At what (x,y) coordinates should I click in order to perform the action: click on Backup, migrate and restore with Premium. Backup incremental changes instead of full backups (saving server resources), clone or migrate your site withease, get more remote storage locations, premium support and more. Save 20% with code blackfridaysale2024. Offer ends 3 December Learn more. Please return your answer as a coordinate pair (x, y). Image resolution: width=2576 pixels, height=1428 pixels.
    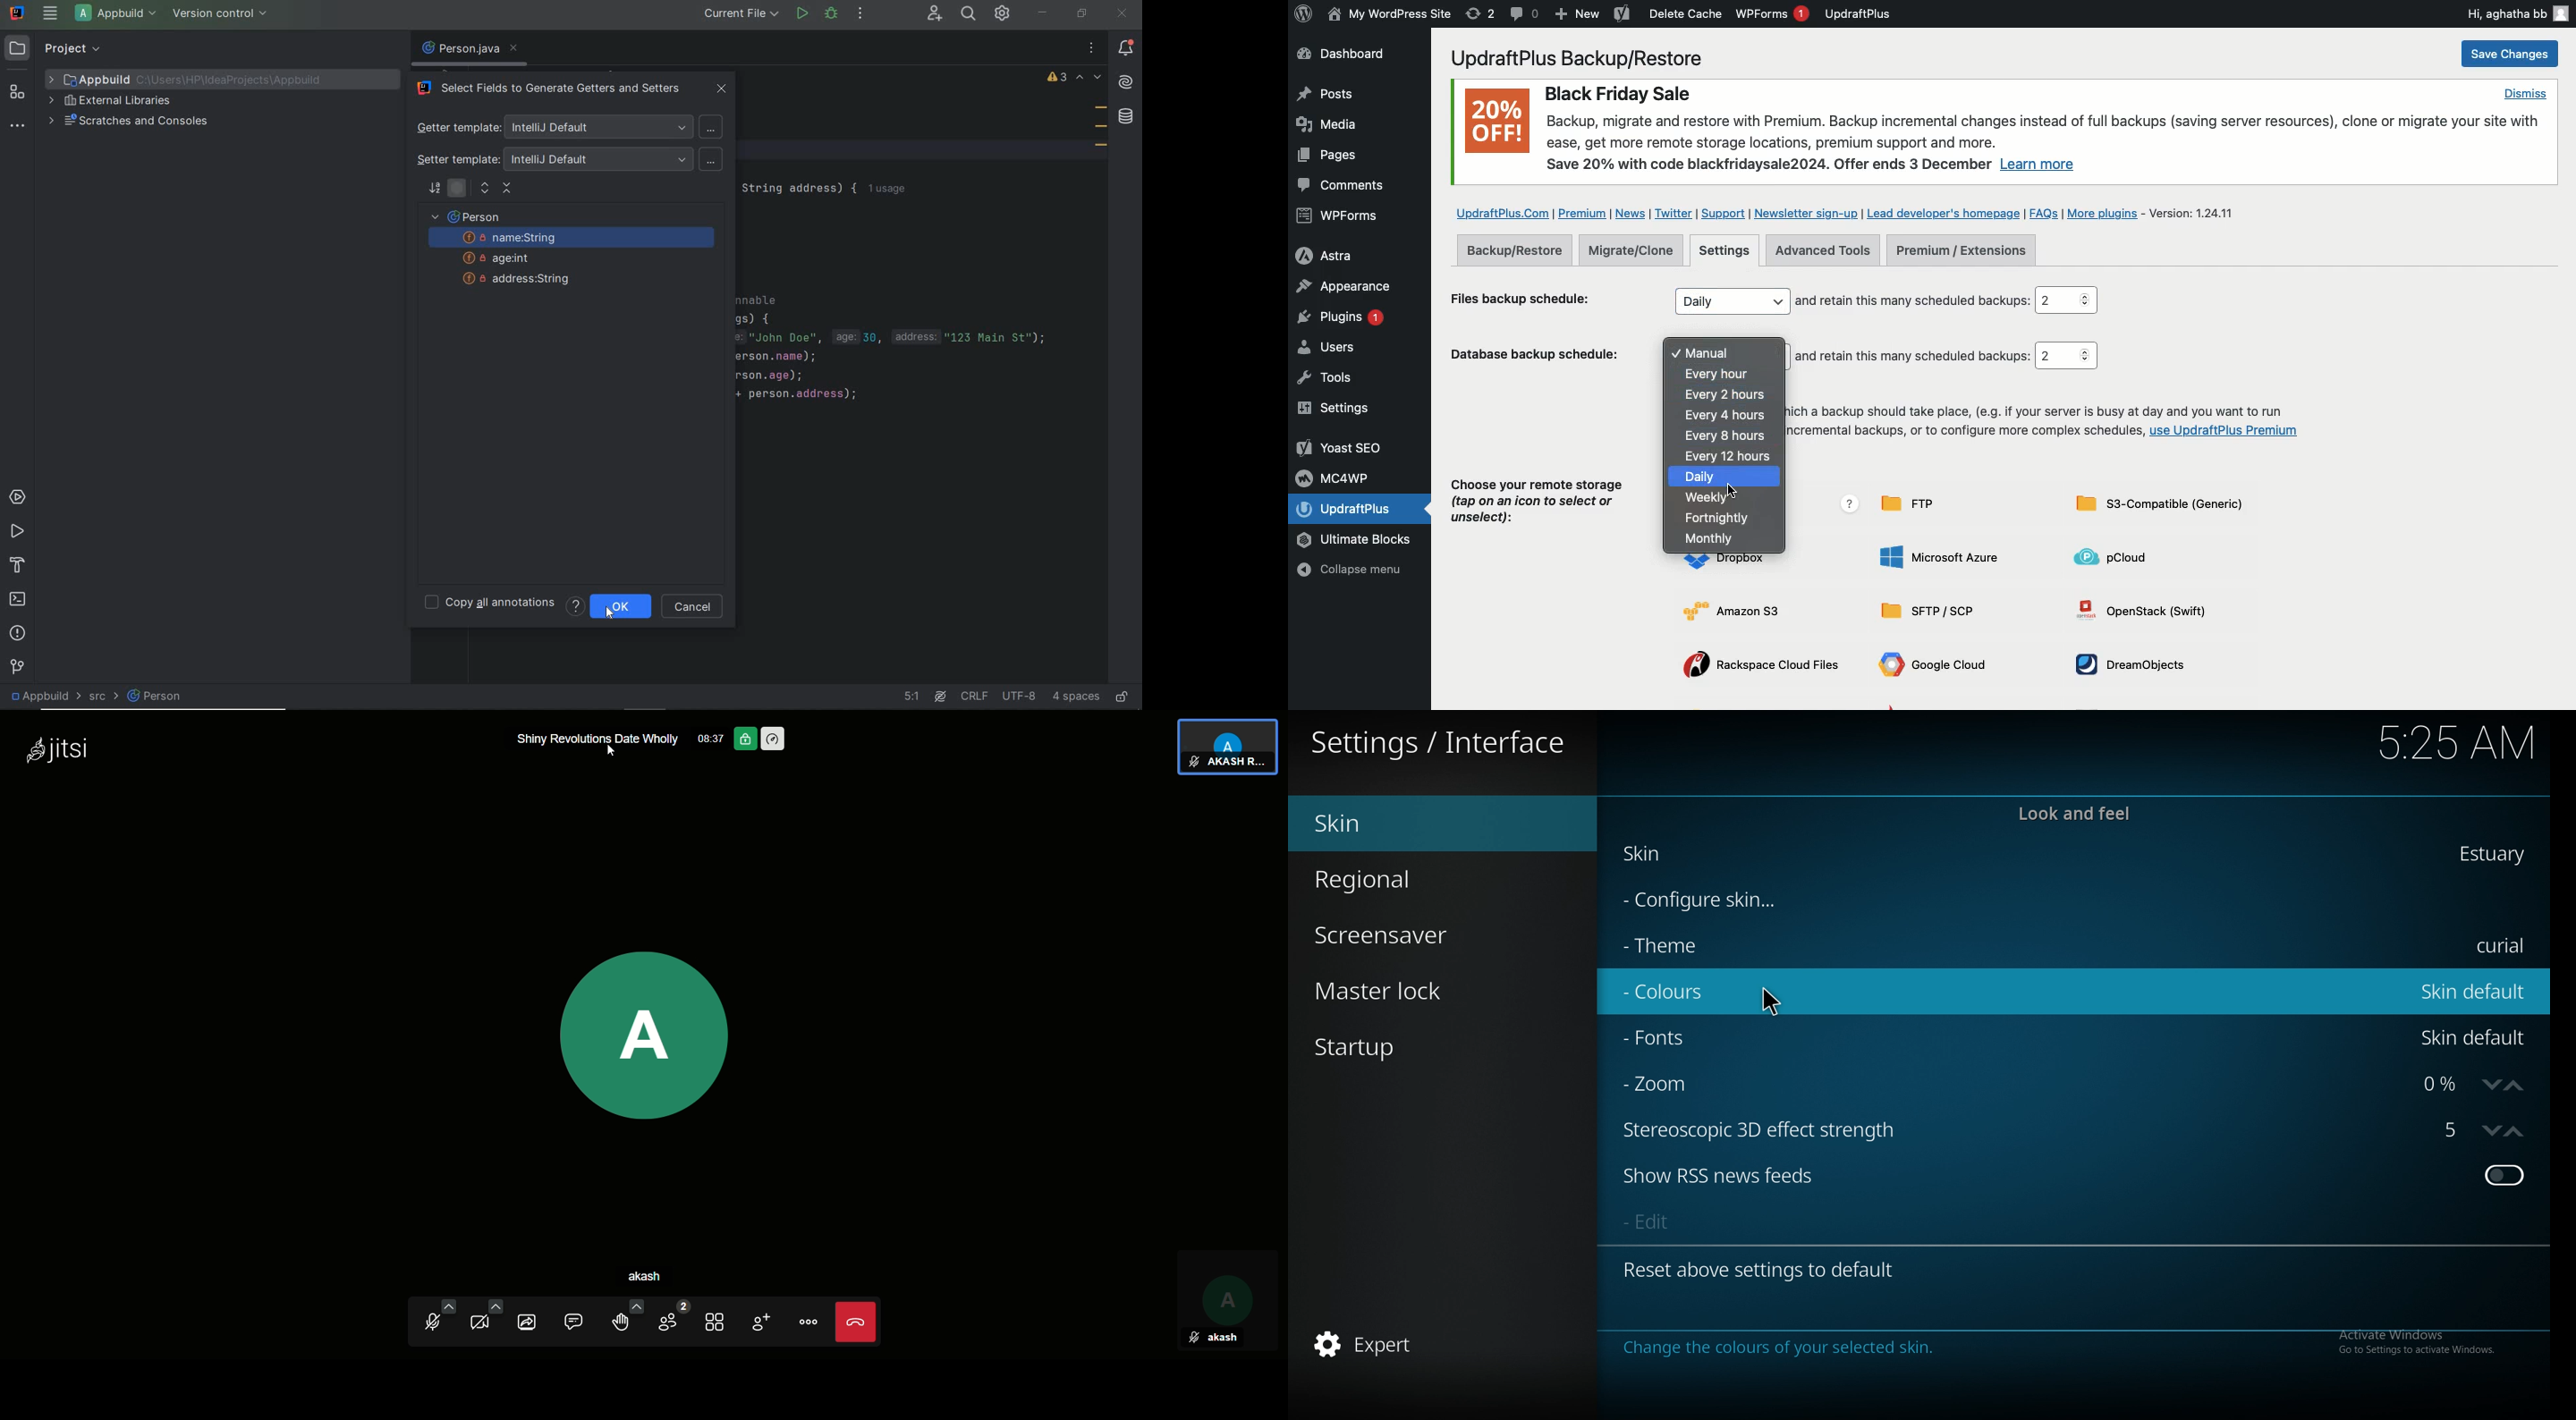
    Looking at the image, I should click on (2047, 144).